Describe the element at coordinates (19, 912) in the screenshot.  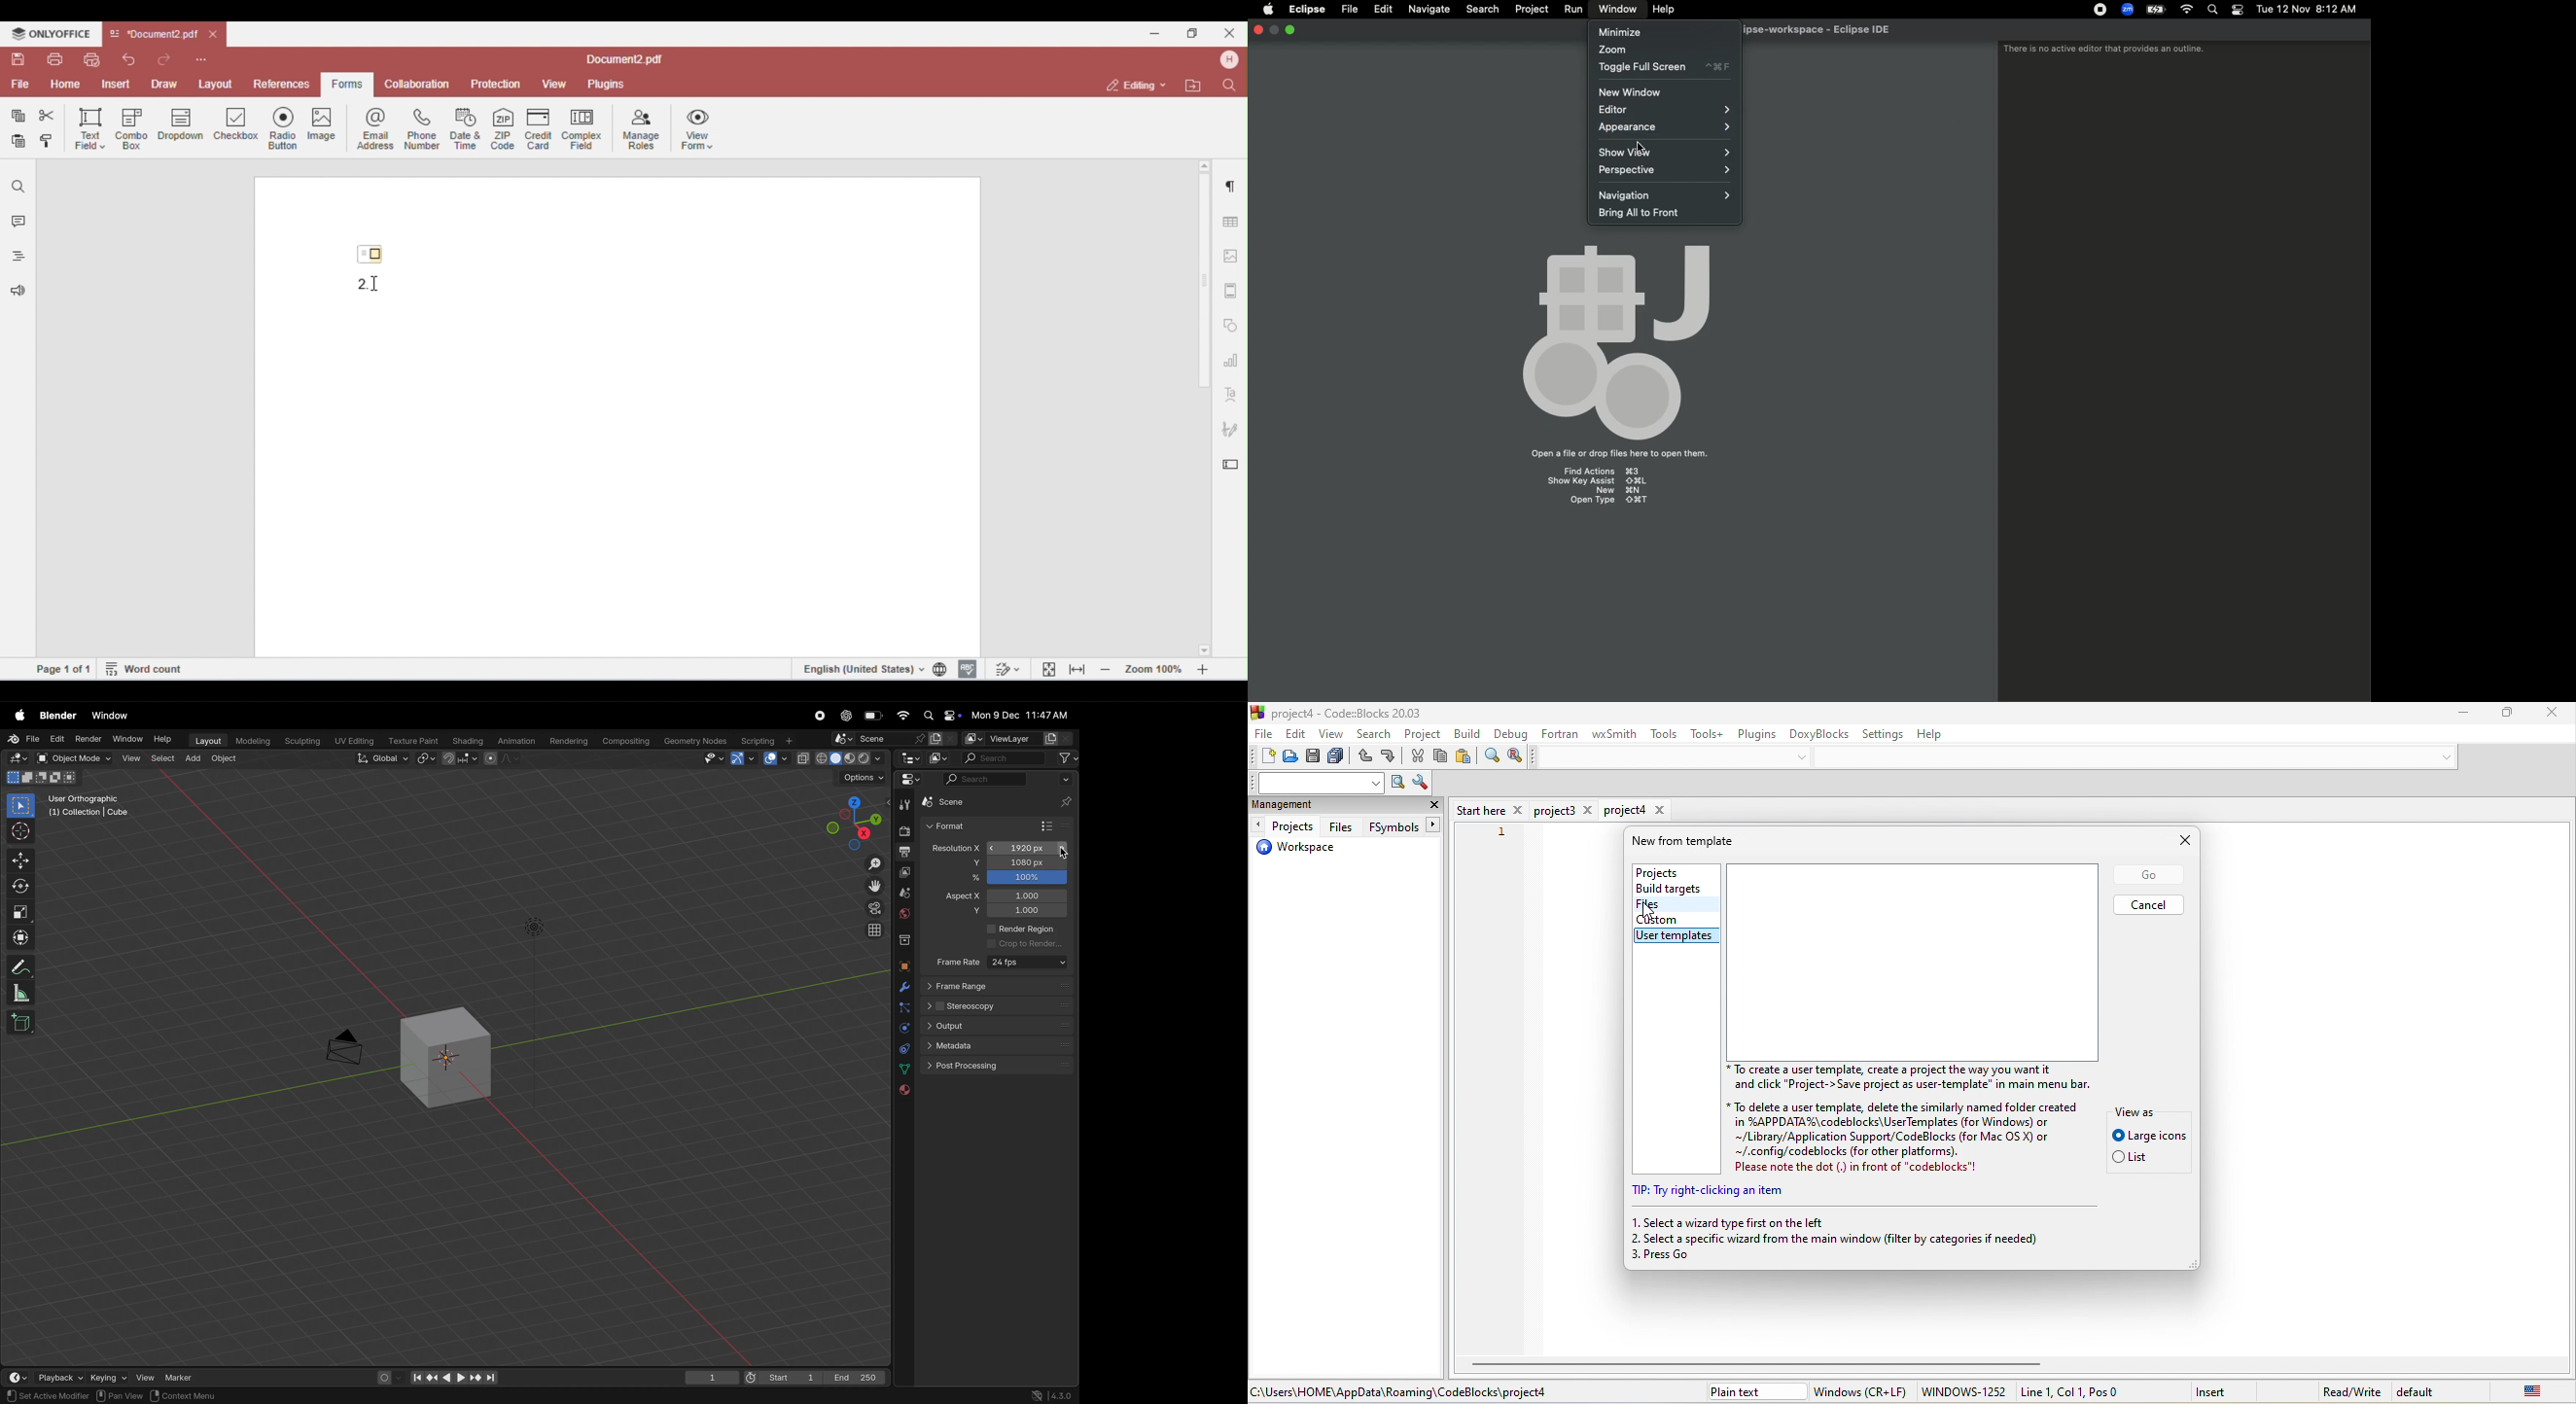
I see `scale` at that location.